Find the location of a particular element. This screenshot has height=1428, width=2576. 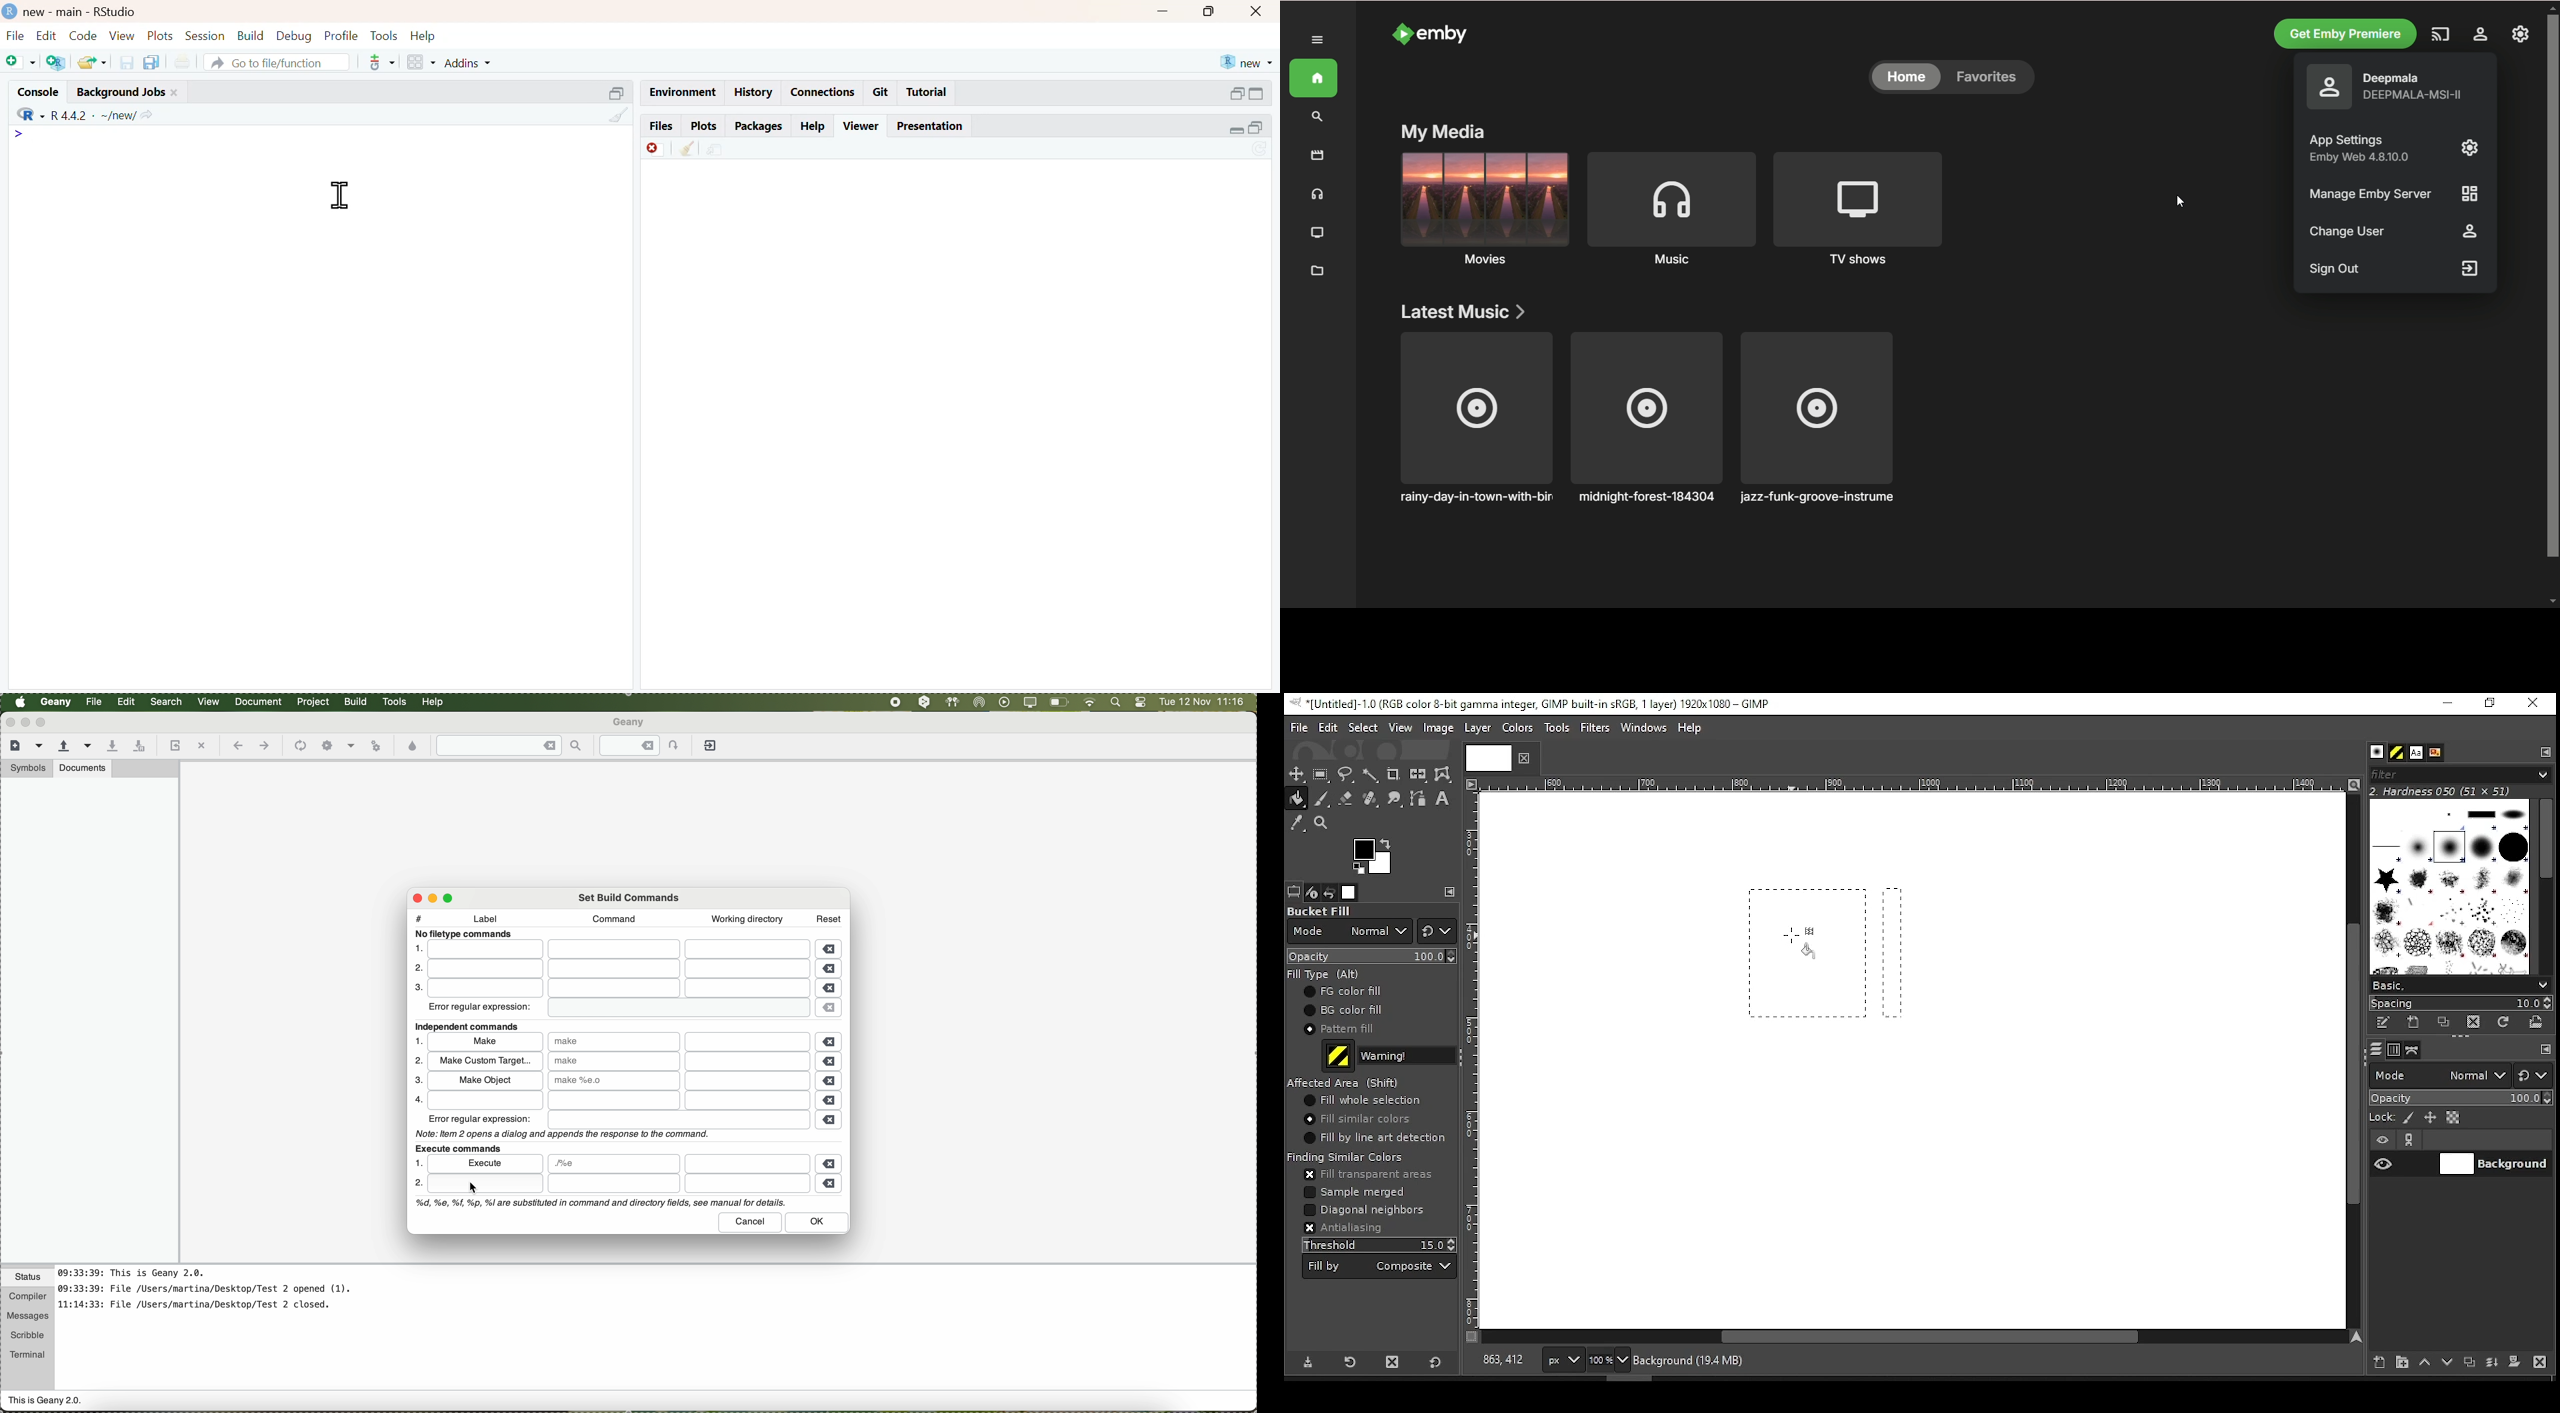

Viewer is located at coordinates (861, 124).